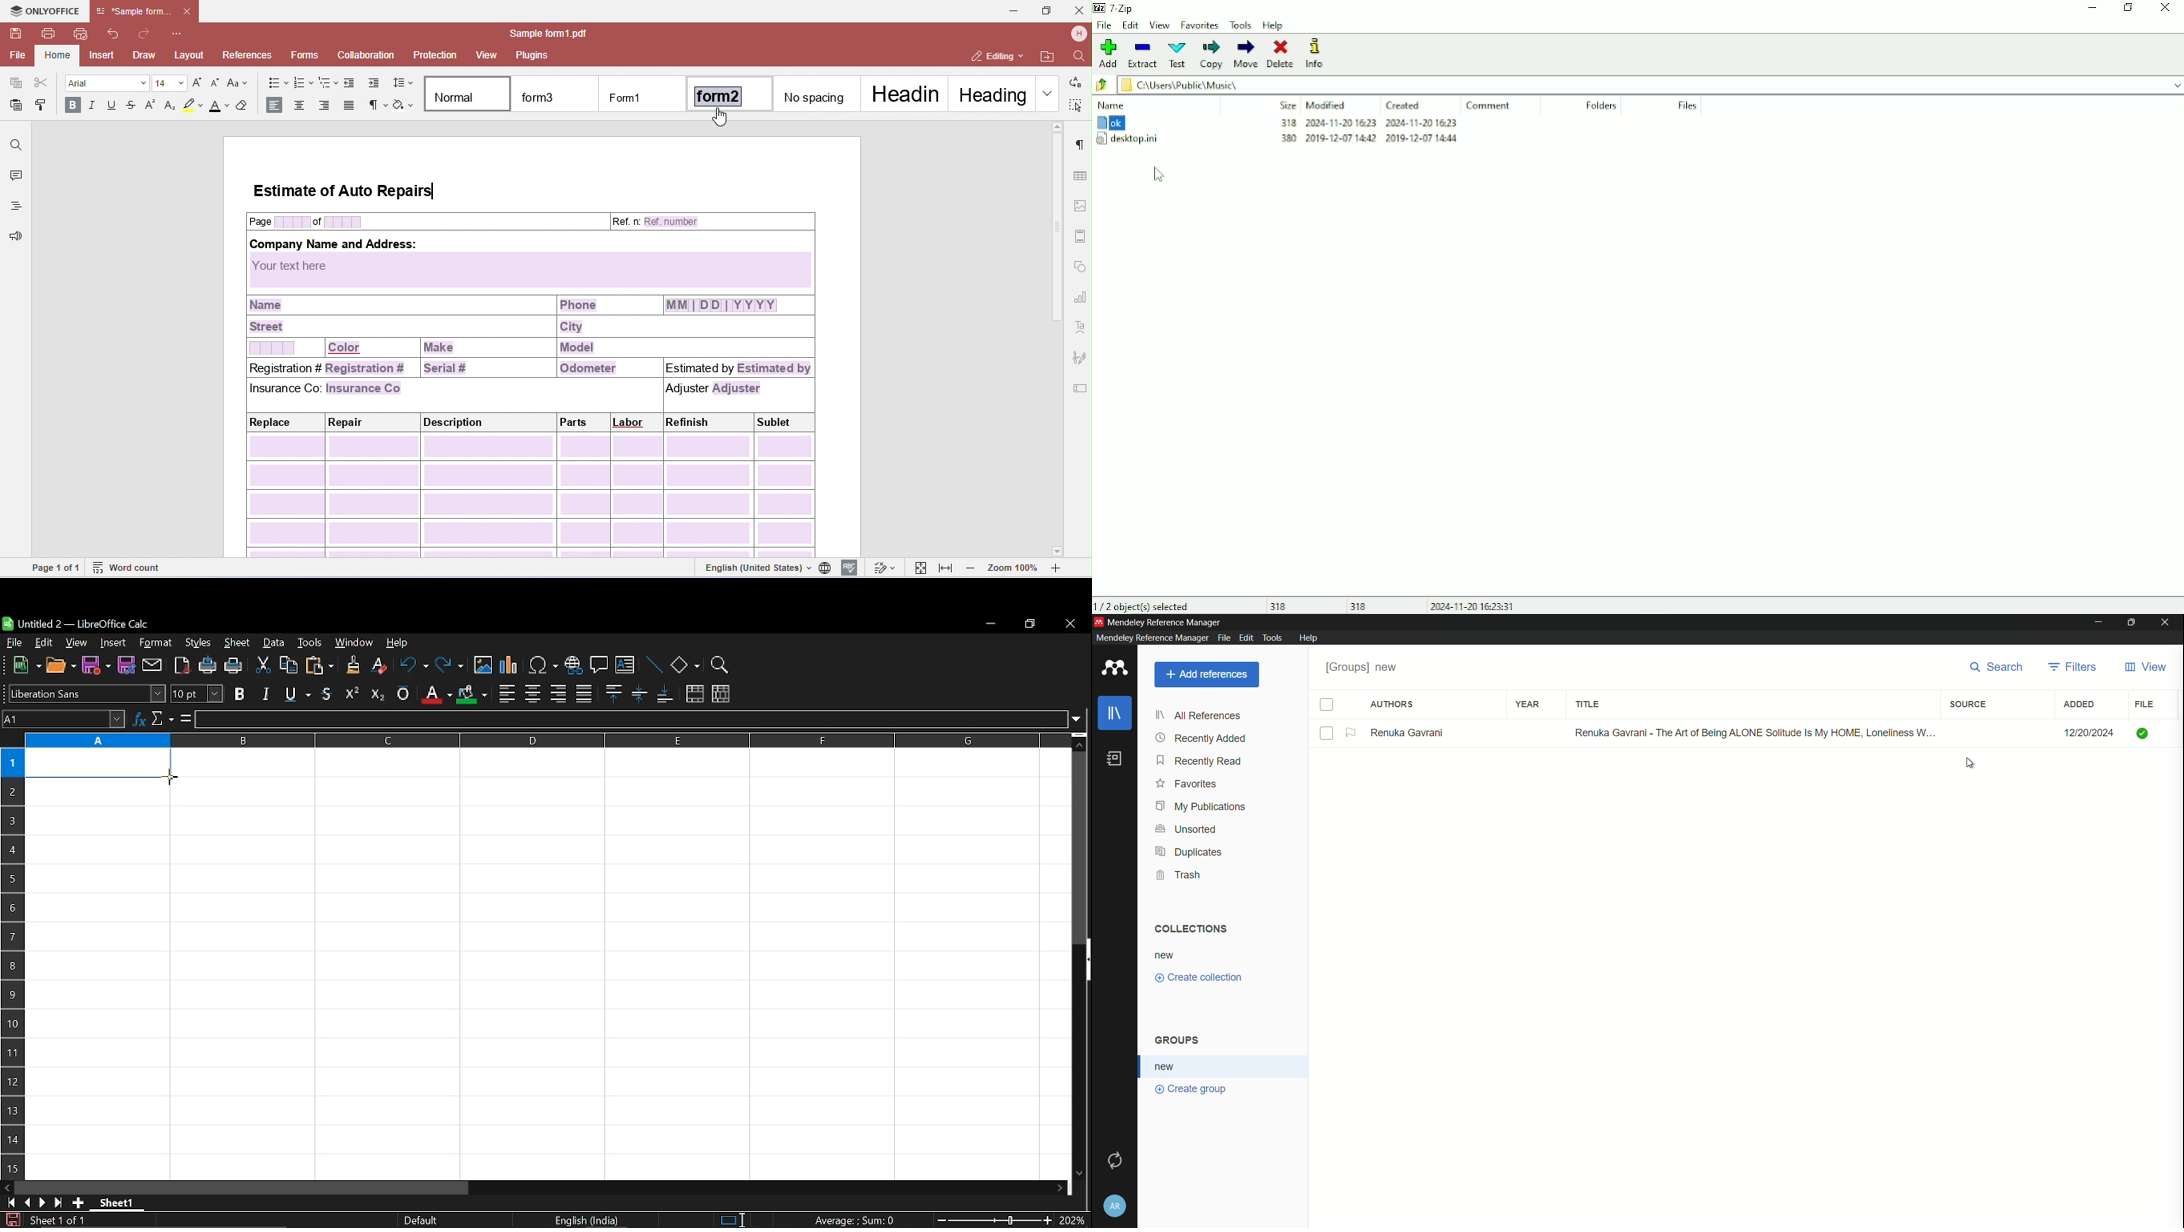 Image resolution: width=2184 pixels, height=1232 pixels. What do you see at coordinates (88, 694) in the screenshot?
I see `text style` at bounding box center [88, 694].